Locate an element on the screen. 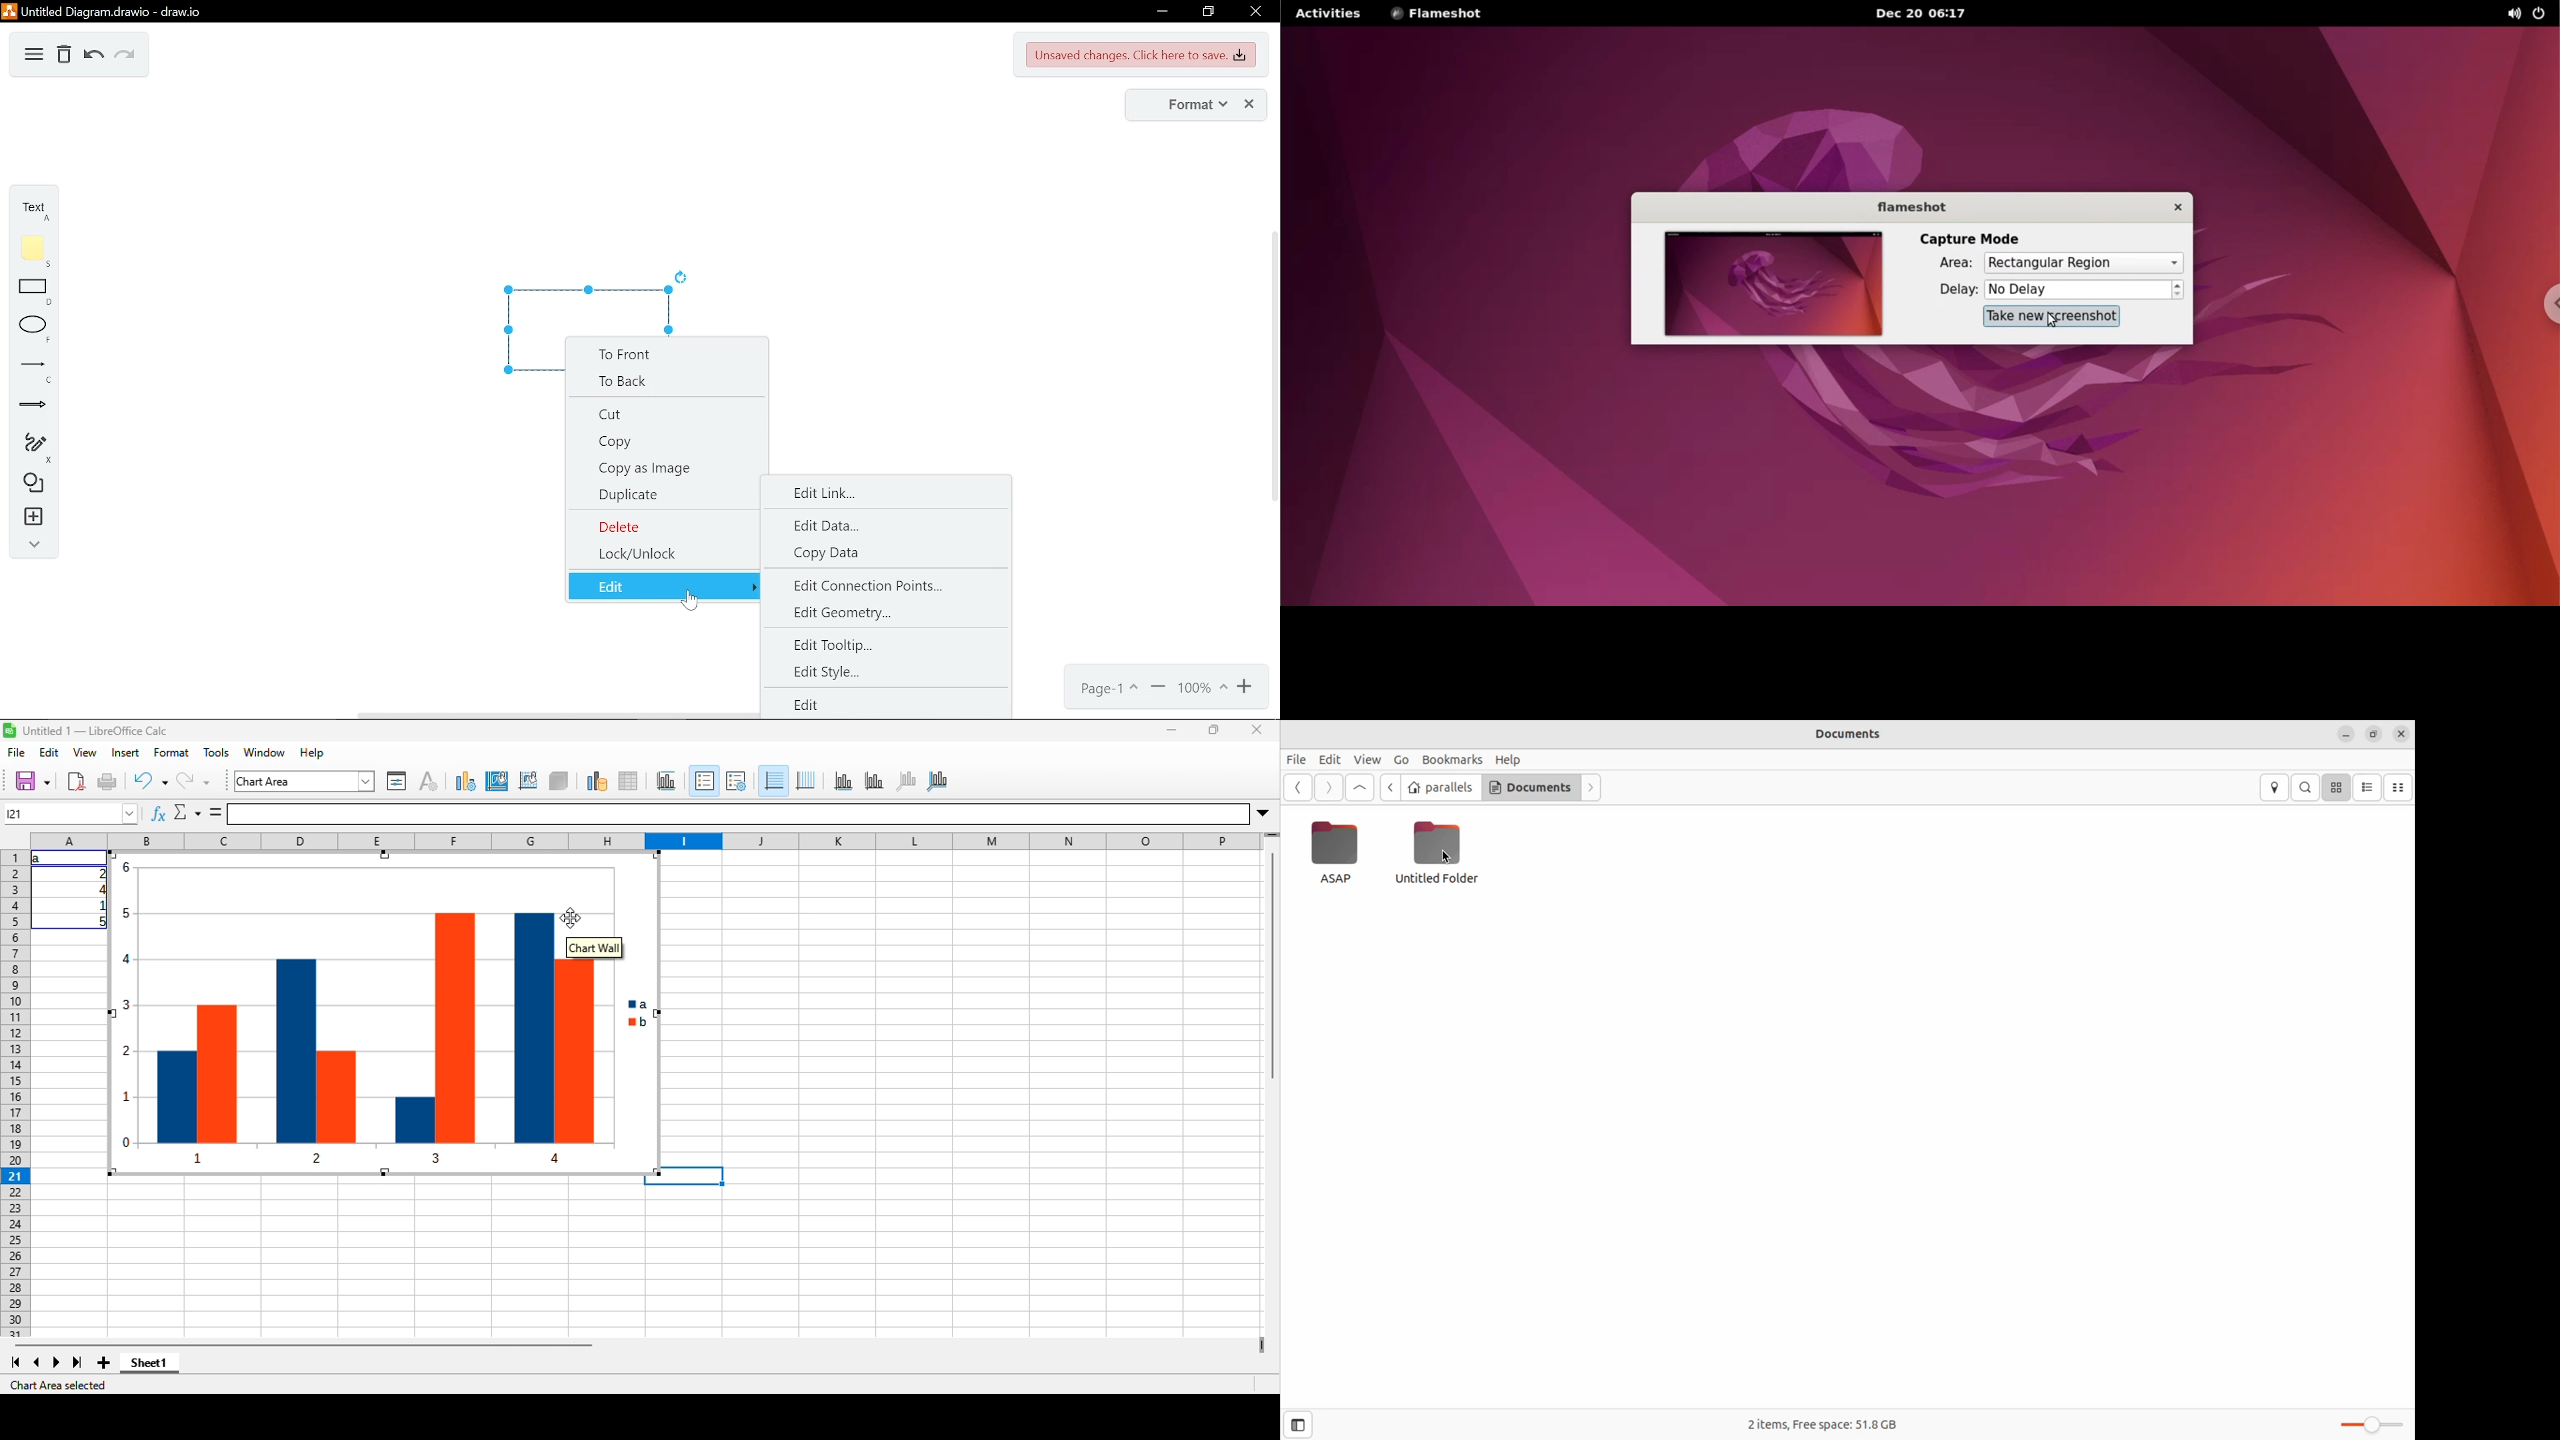 The width and height of the screenshot is (2576, 1456). tools is located at coordinates (216, 752).